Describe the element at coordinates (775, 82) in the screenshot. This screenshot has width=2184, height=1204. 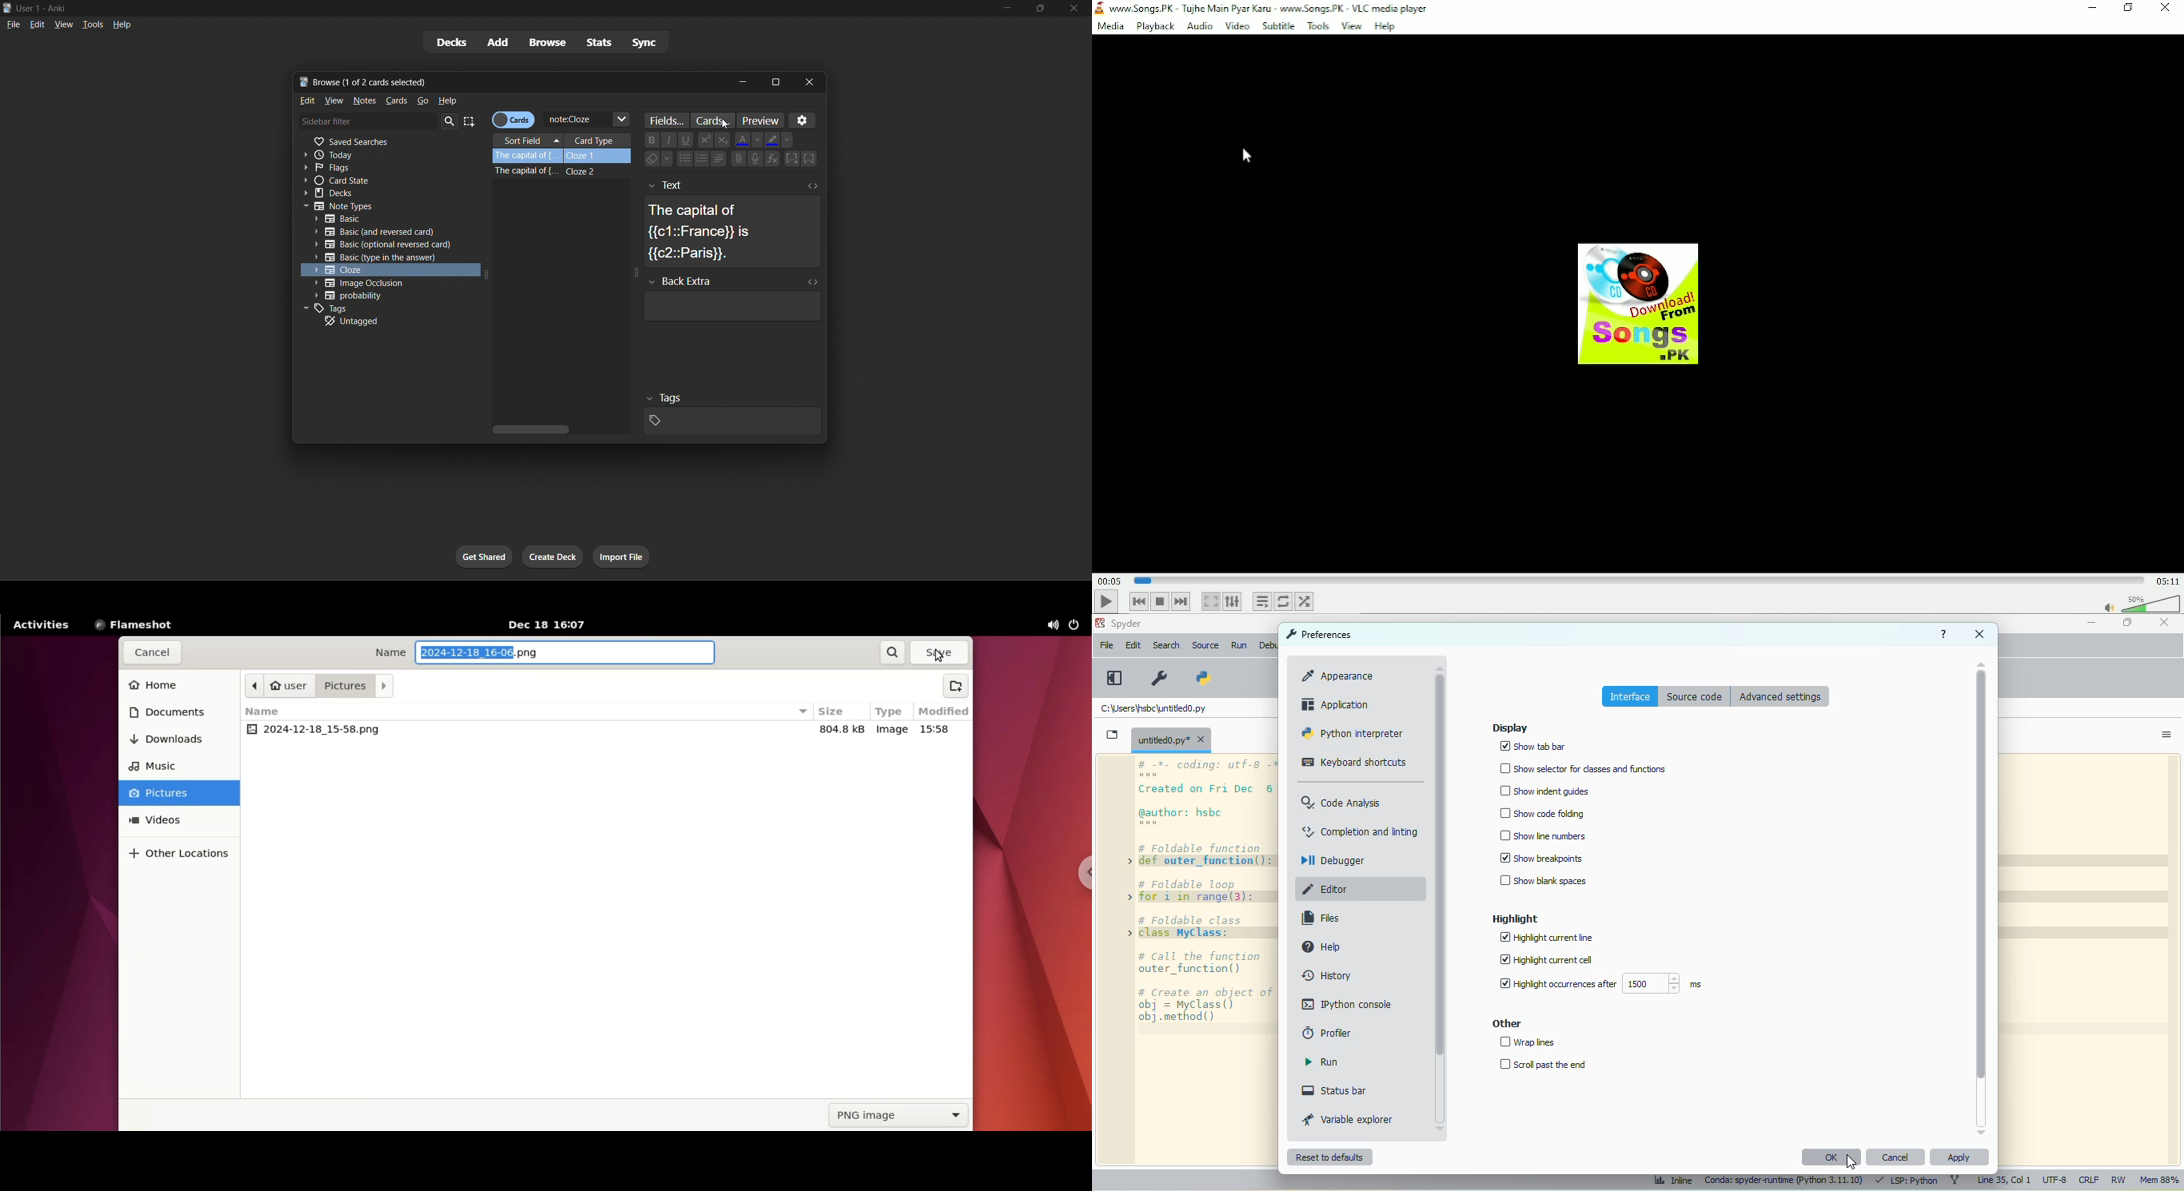
I see `maximize` at that location.